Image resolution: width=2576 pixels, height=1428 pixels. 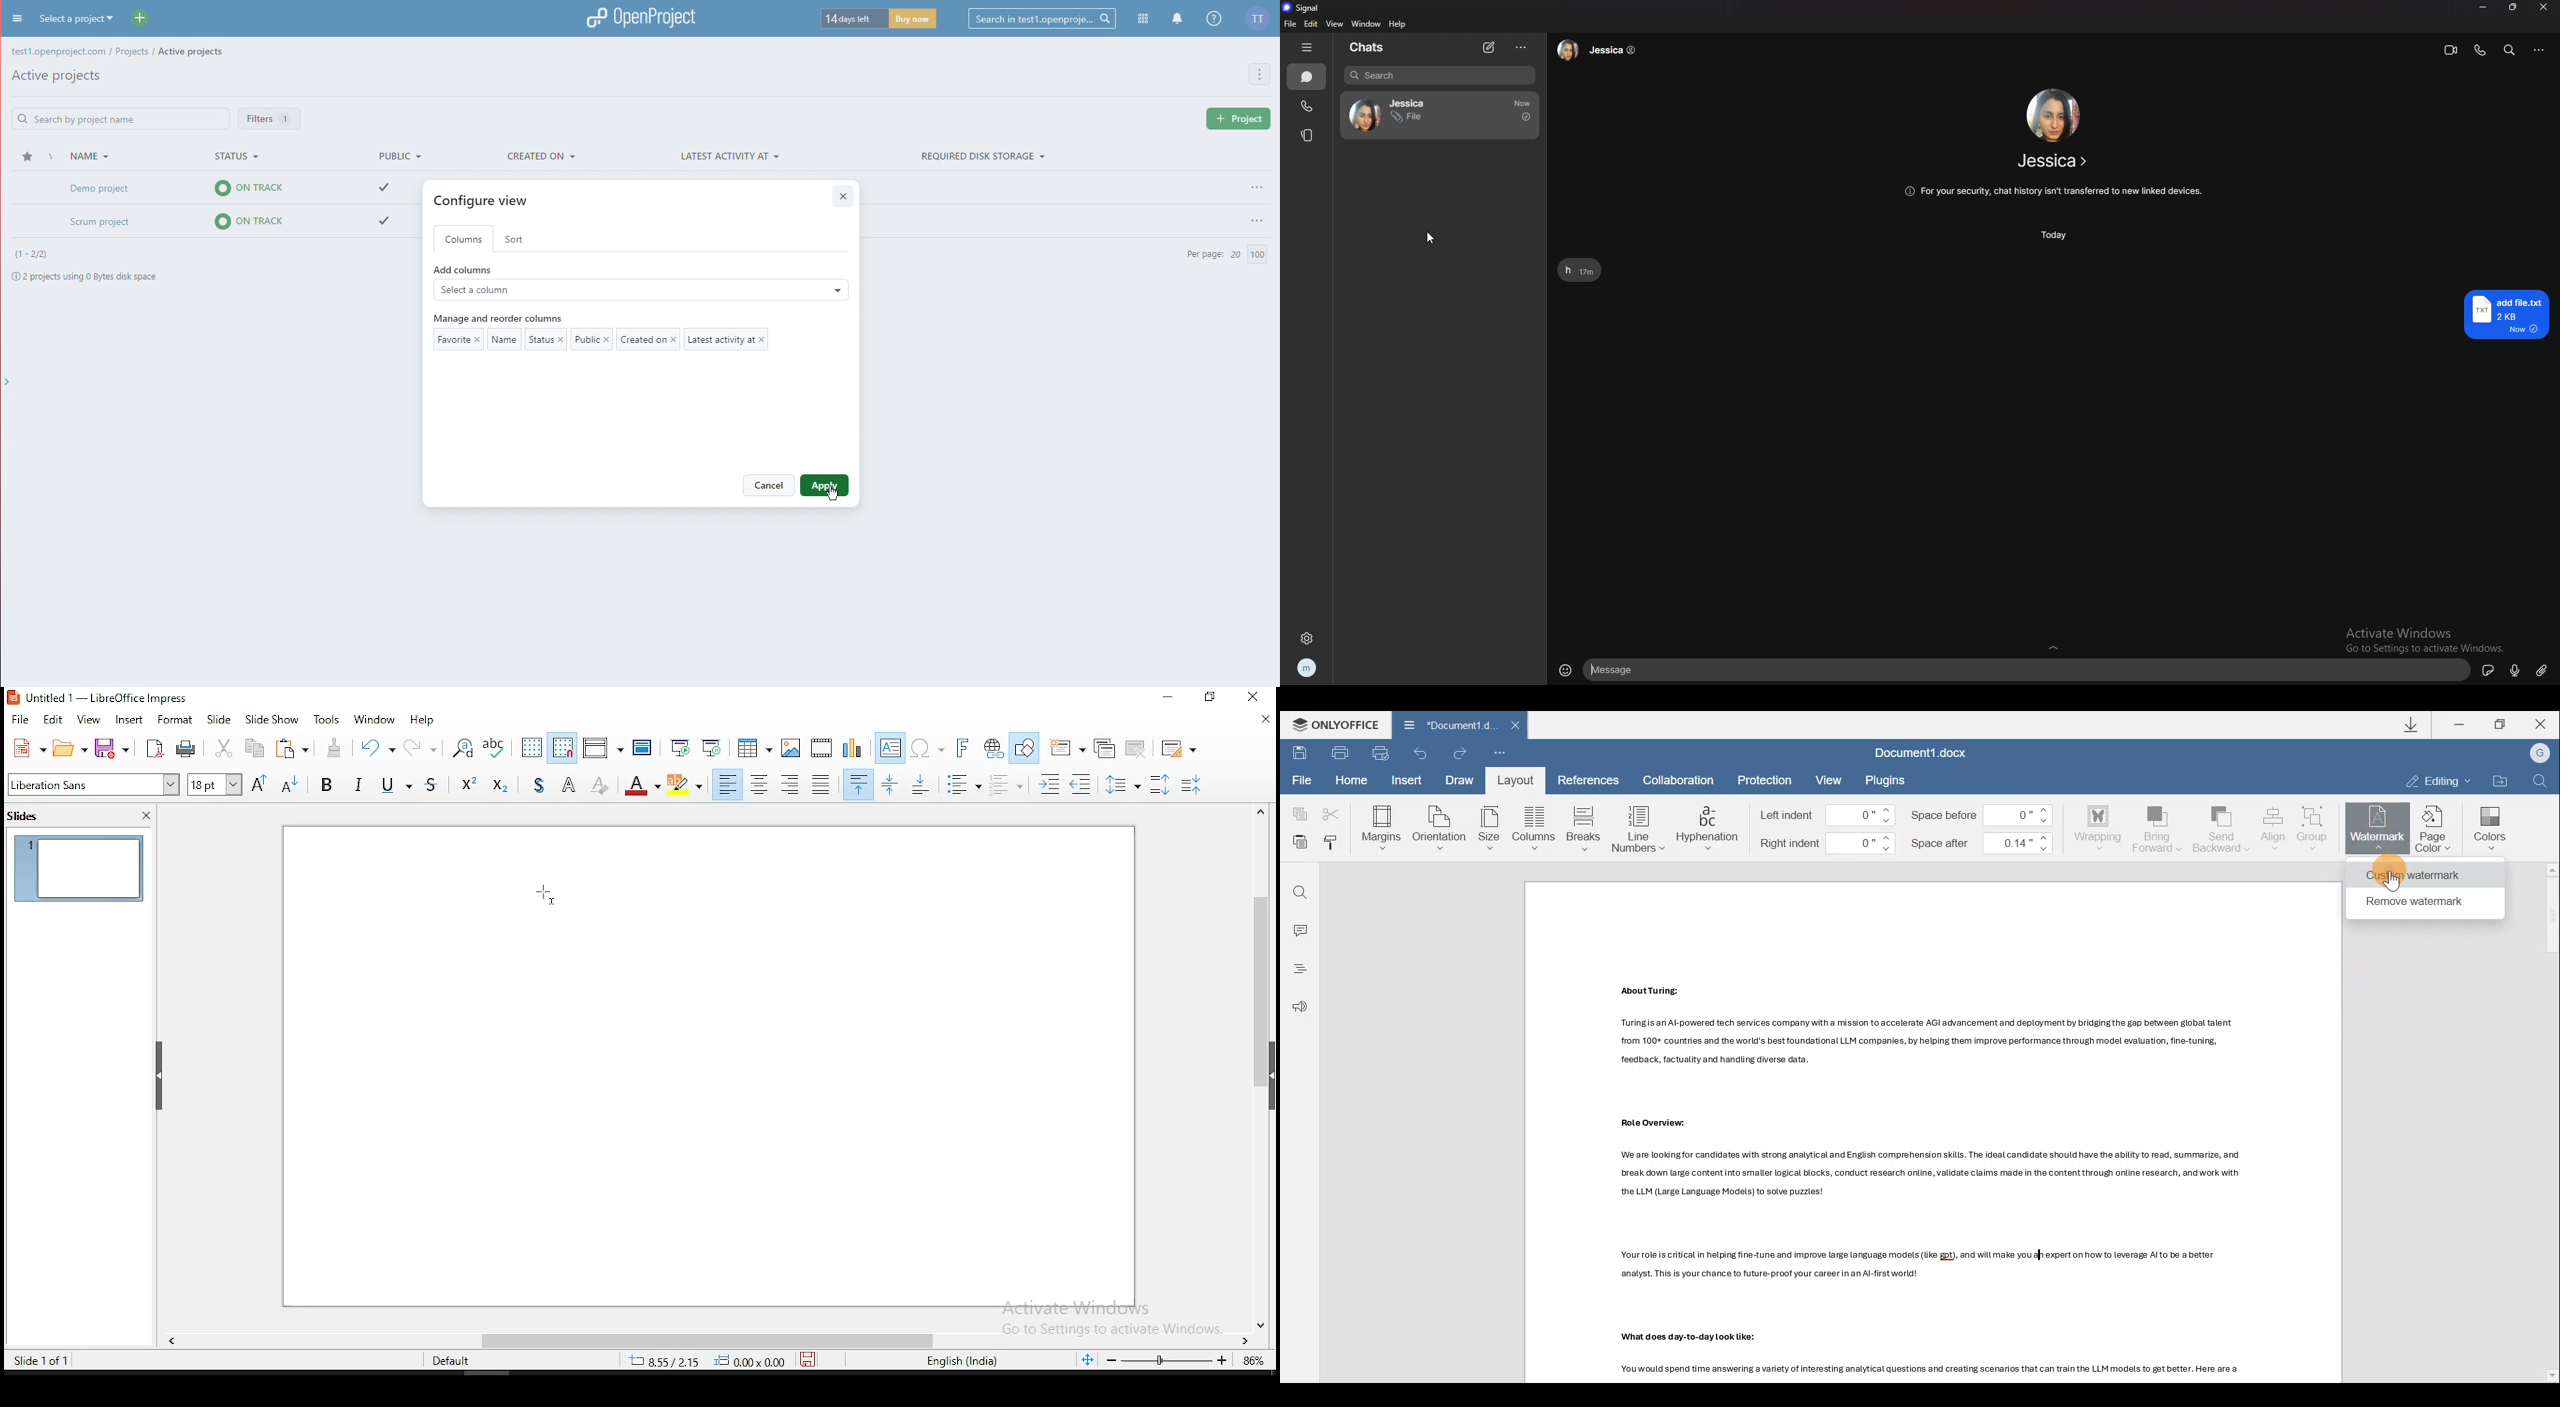 What do you see at coordinates (756, 748) in the screenshot?
I see `tables` at bounding box center [756, 748].